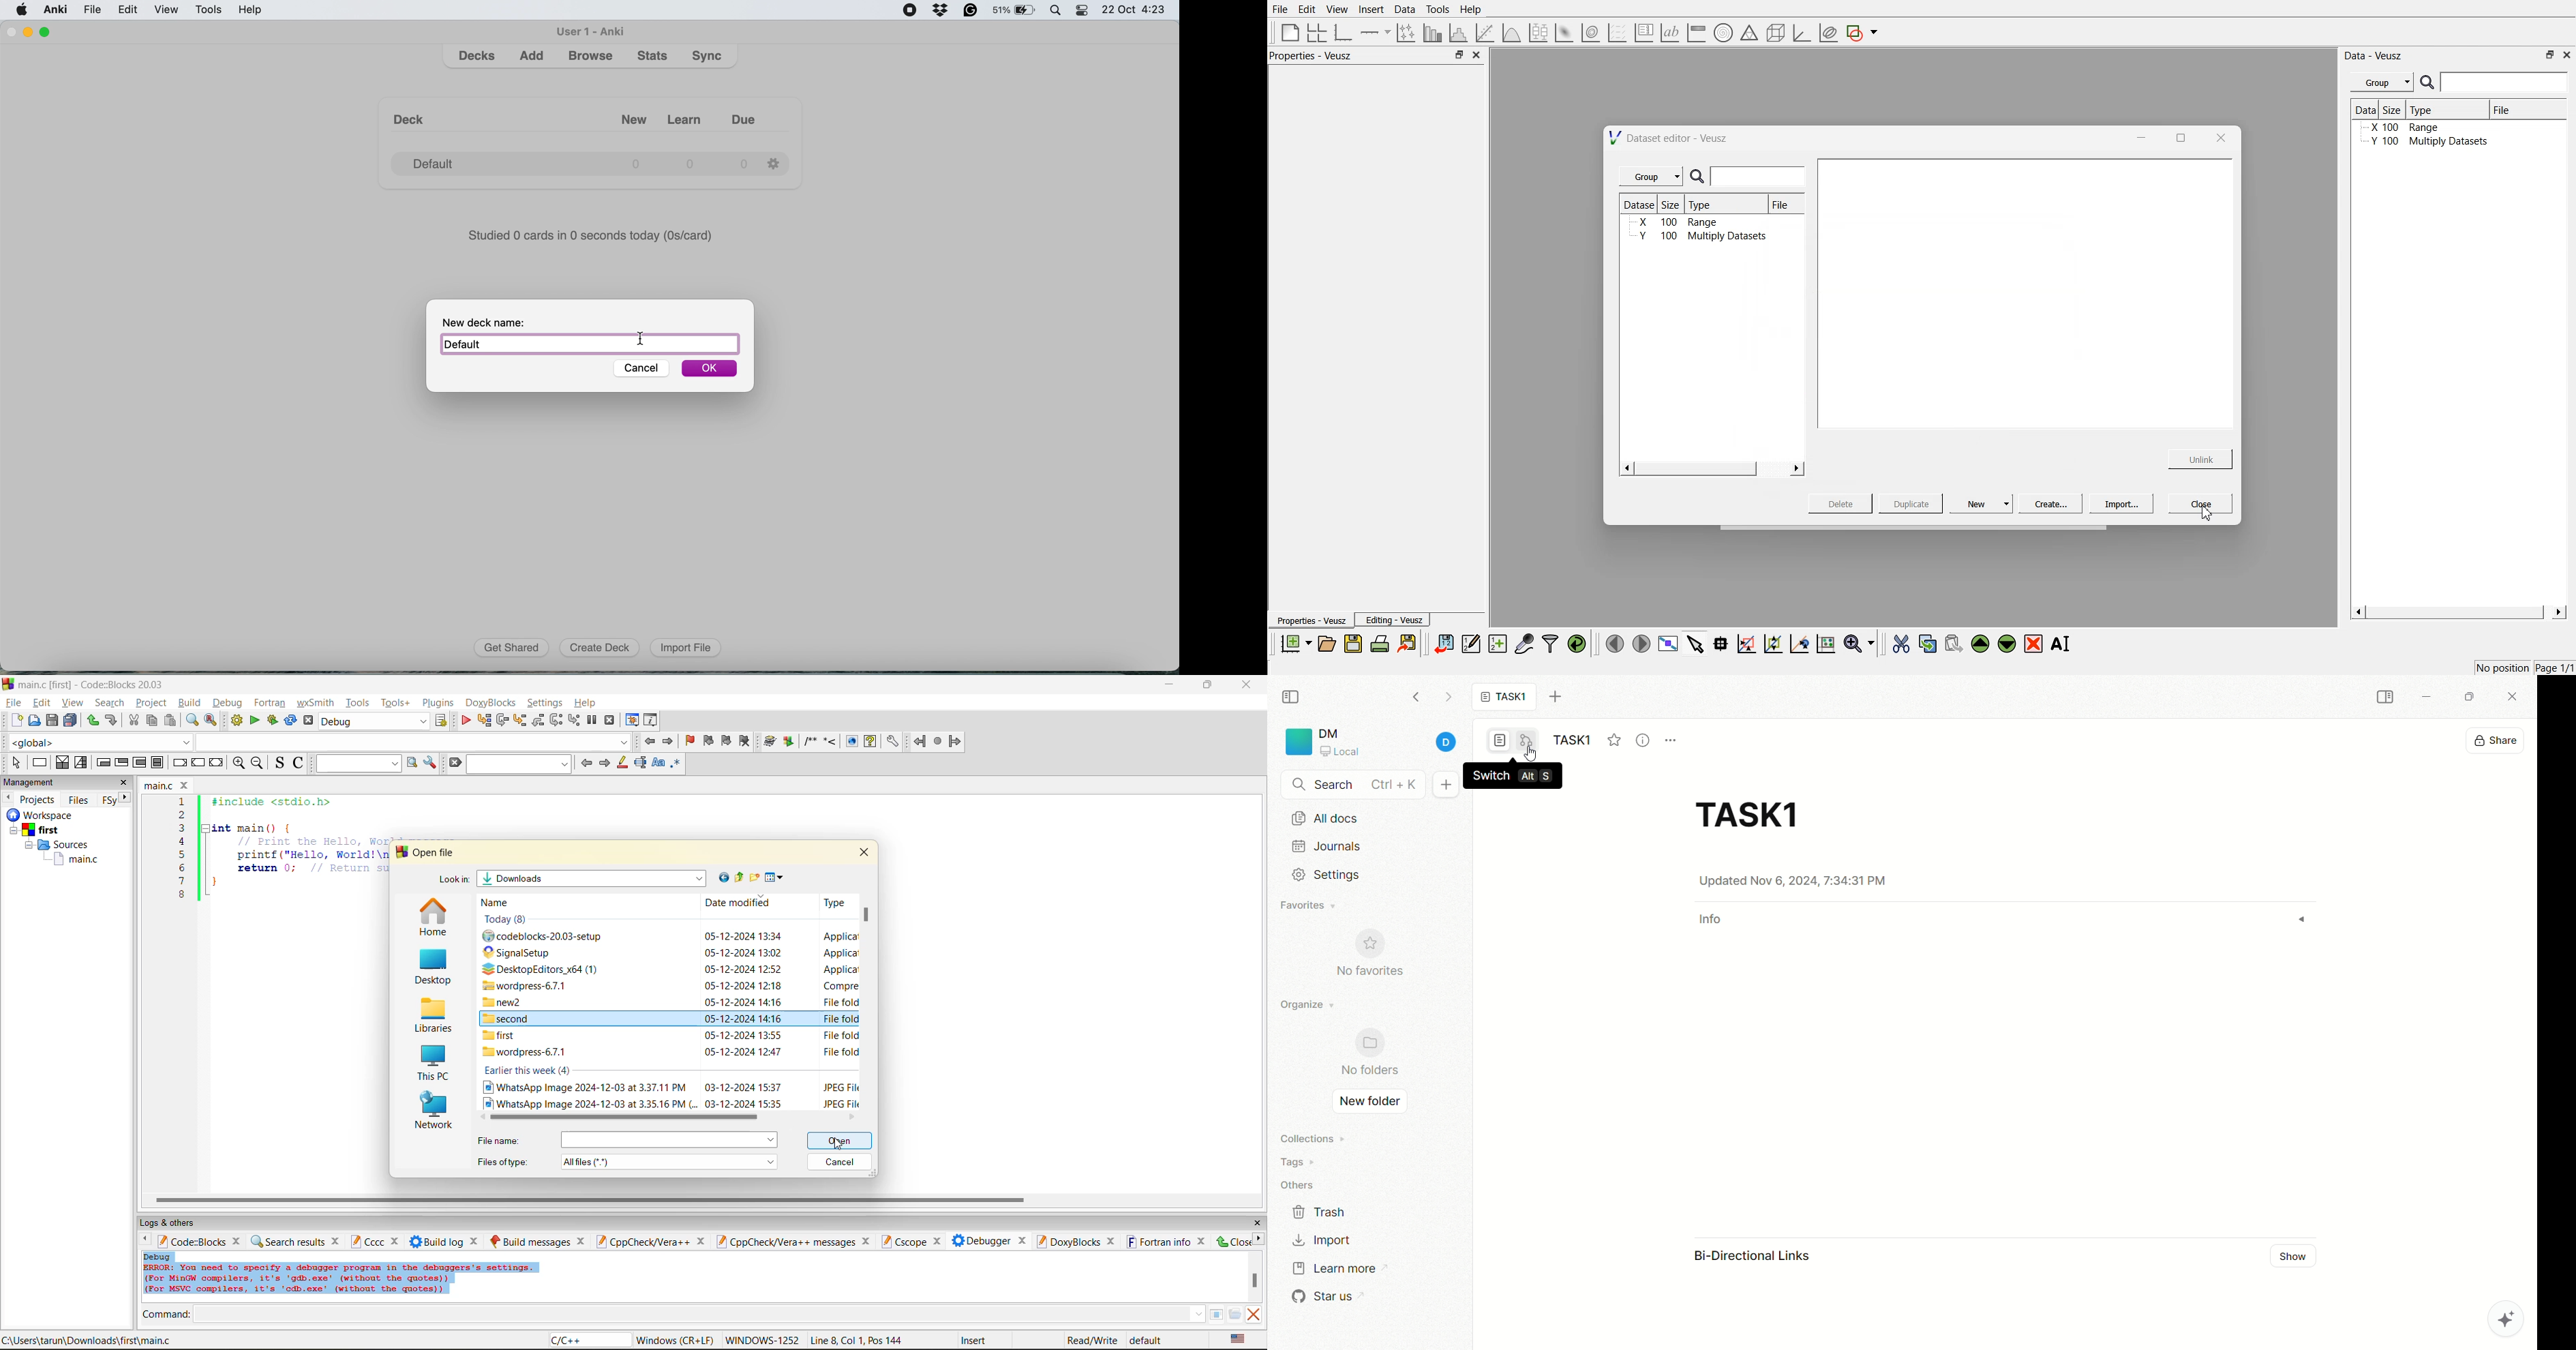  I want to click on copy the selected widgets, so click(1928, 643).